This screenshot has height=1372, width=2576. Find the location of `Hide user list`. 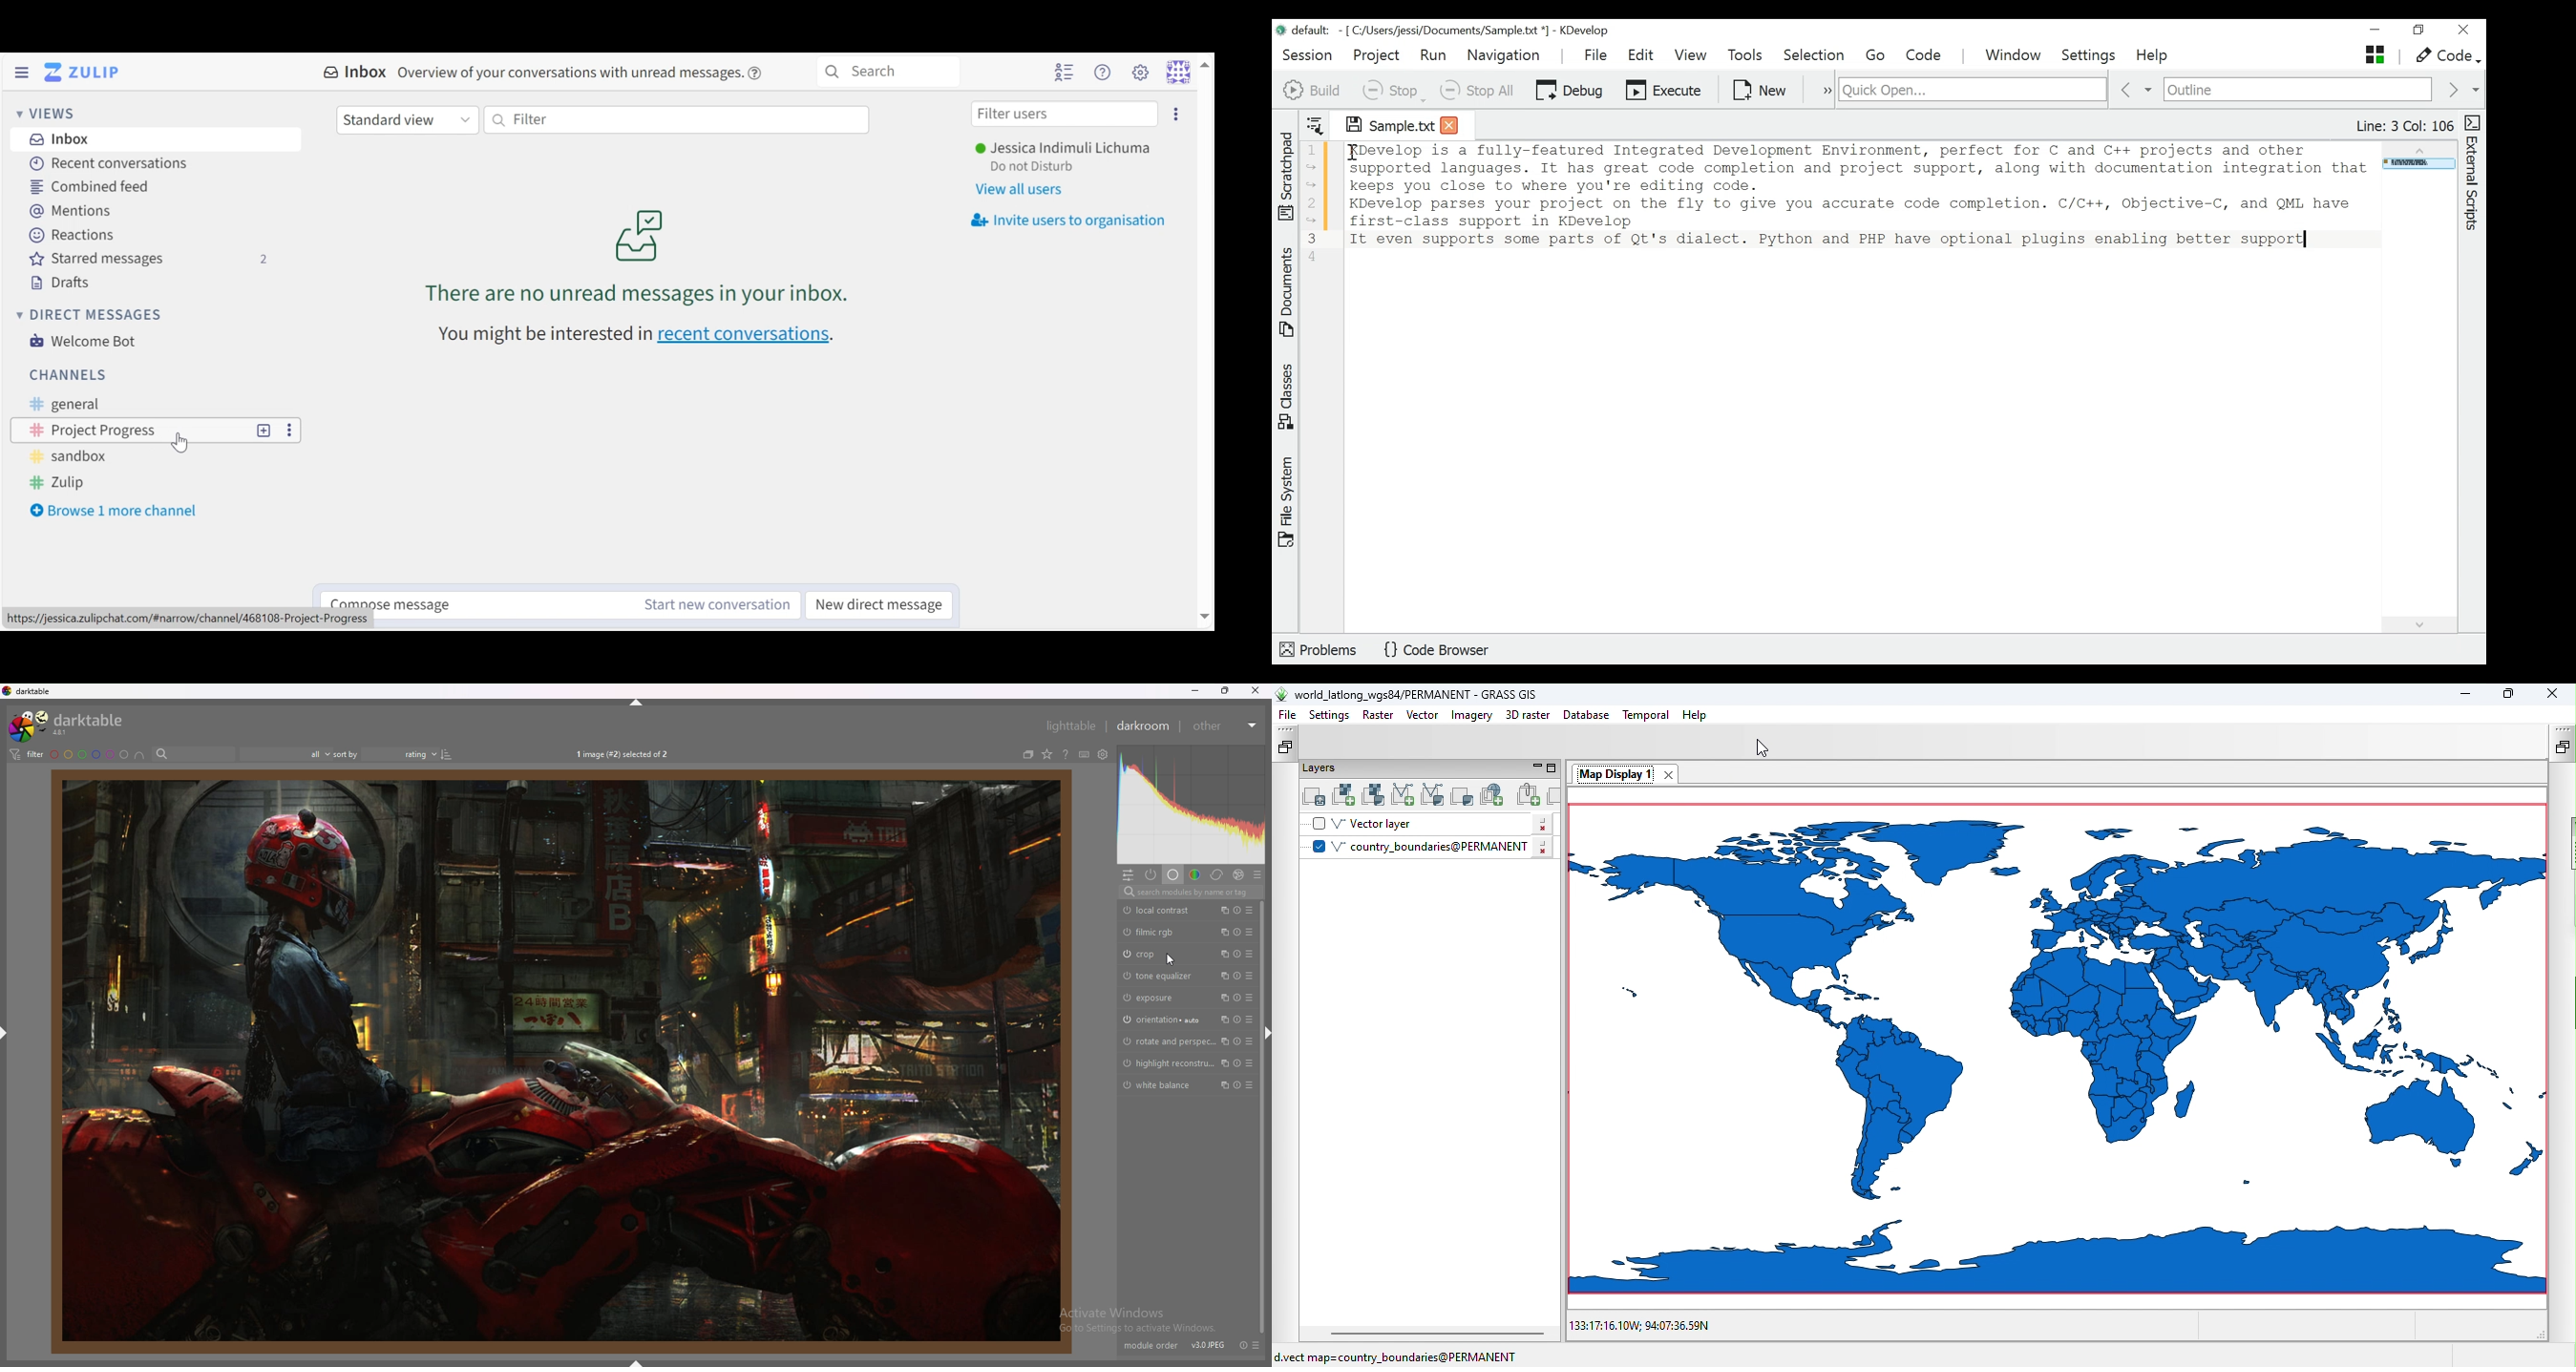

Hide user list is located at coordinates (1063, 73).